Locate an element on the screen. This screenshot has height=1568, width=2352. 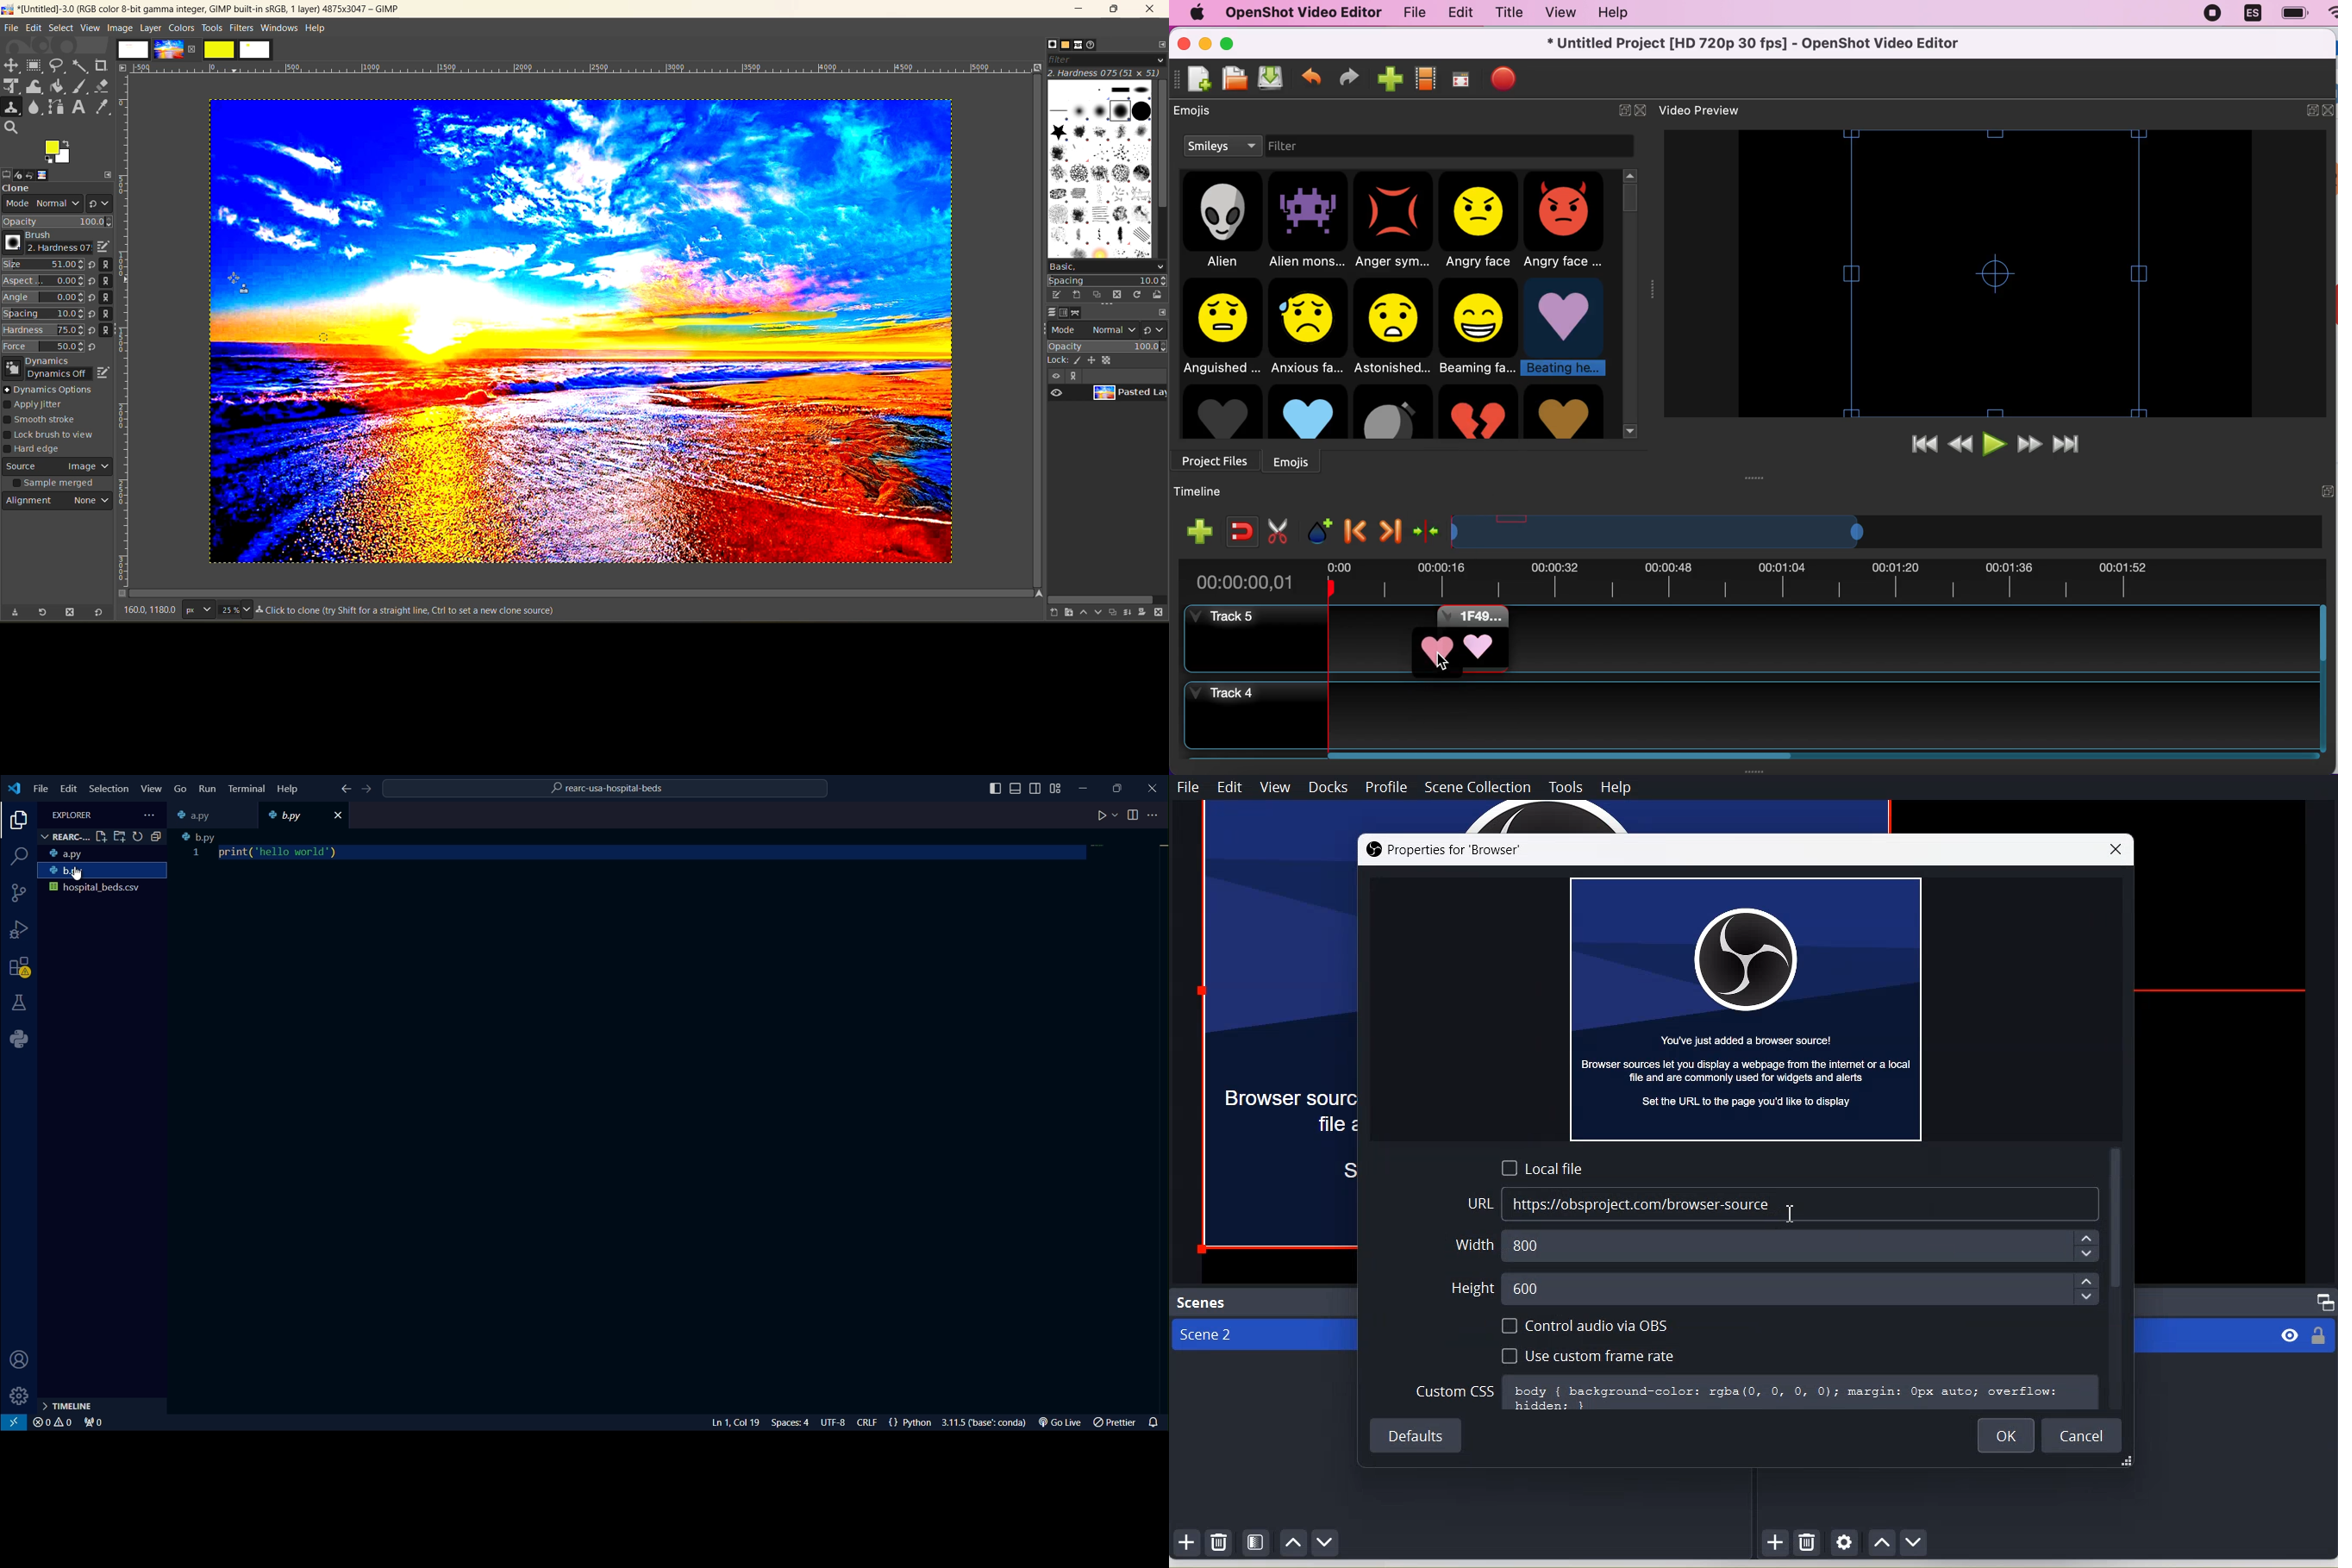
go live extension is located at coordinates (1058, 1423).